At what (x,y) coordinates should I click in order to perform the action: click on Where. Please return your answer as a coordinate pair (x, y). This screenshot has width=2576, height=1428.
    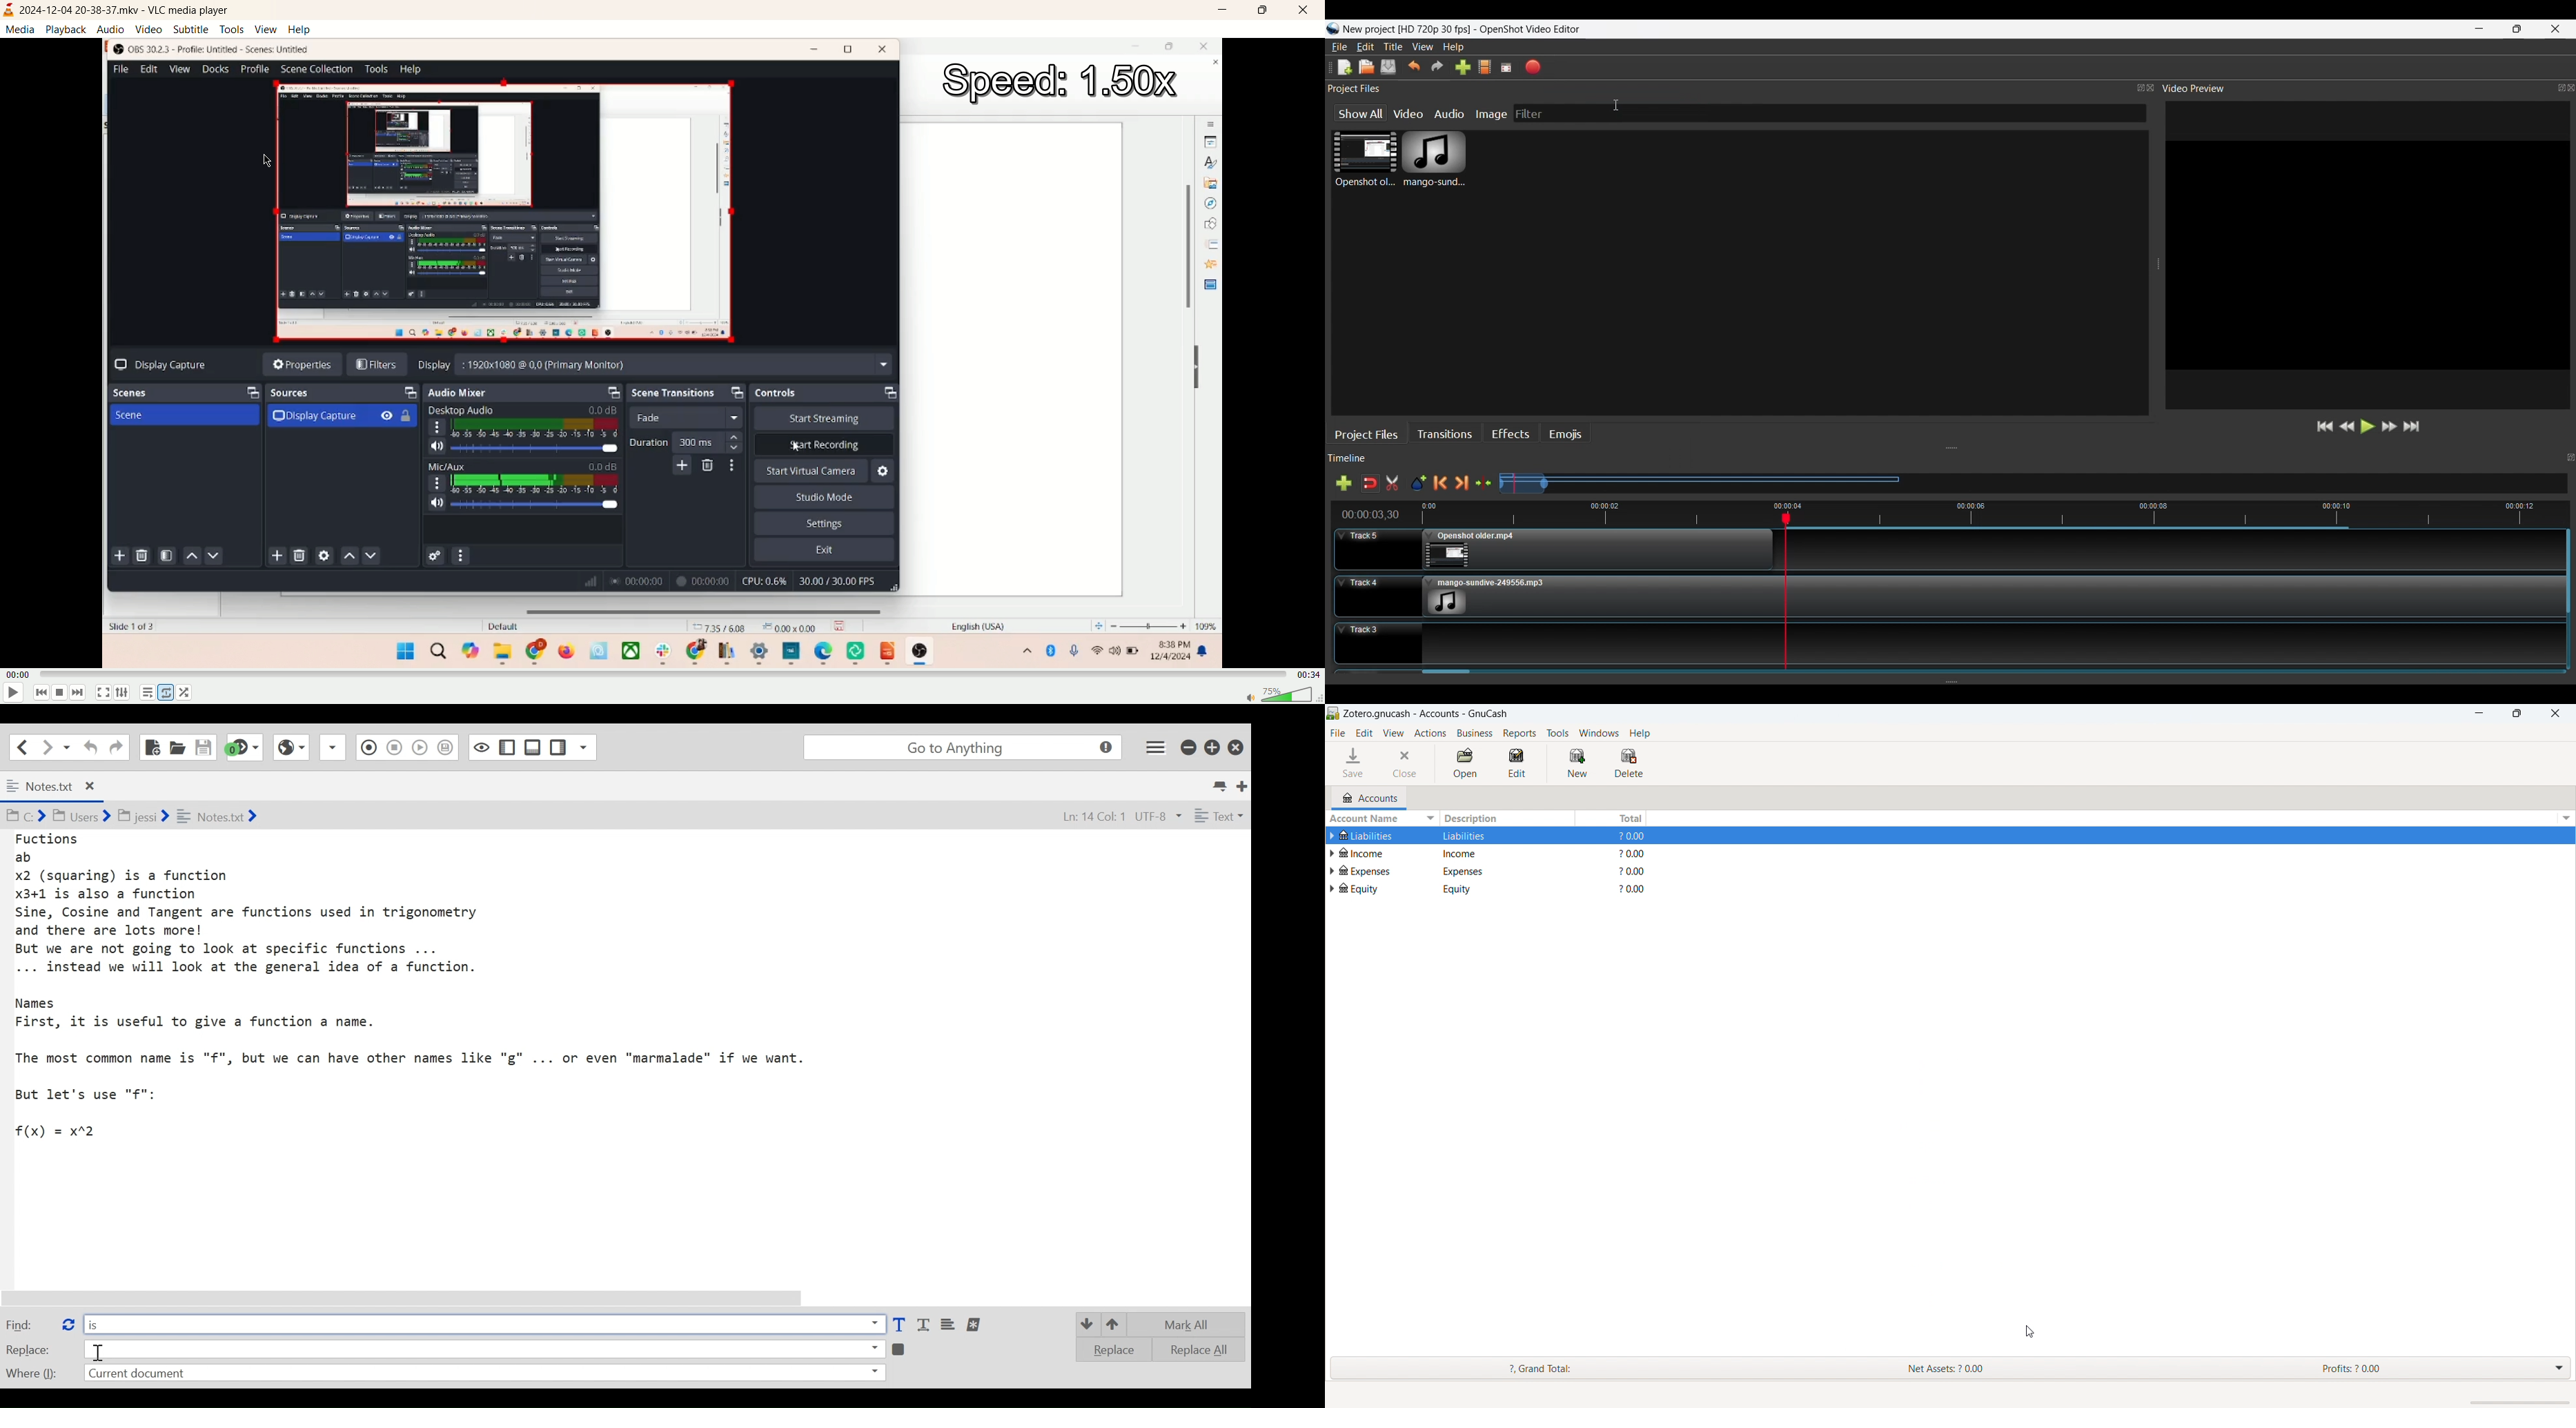
    Looking at the image, I should click on (30, 1371).